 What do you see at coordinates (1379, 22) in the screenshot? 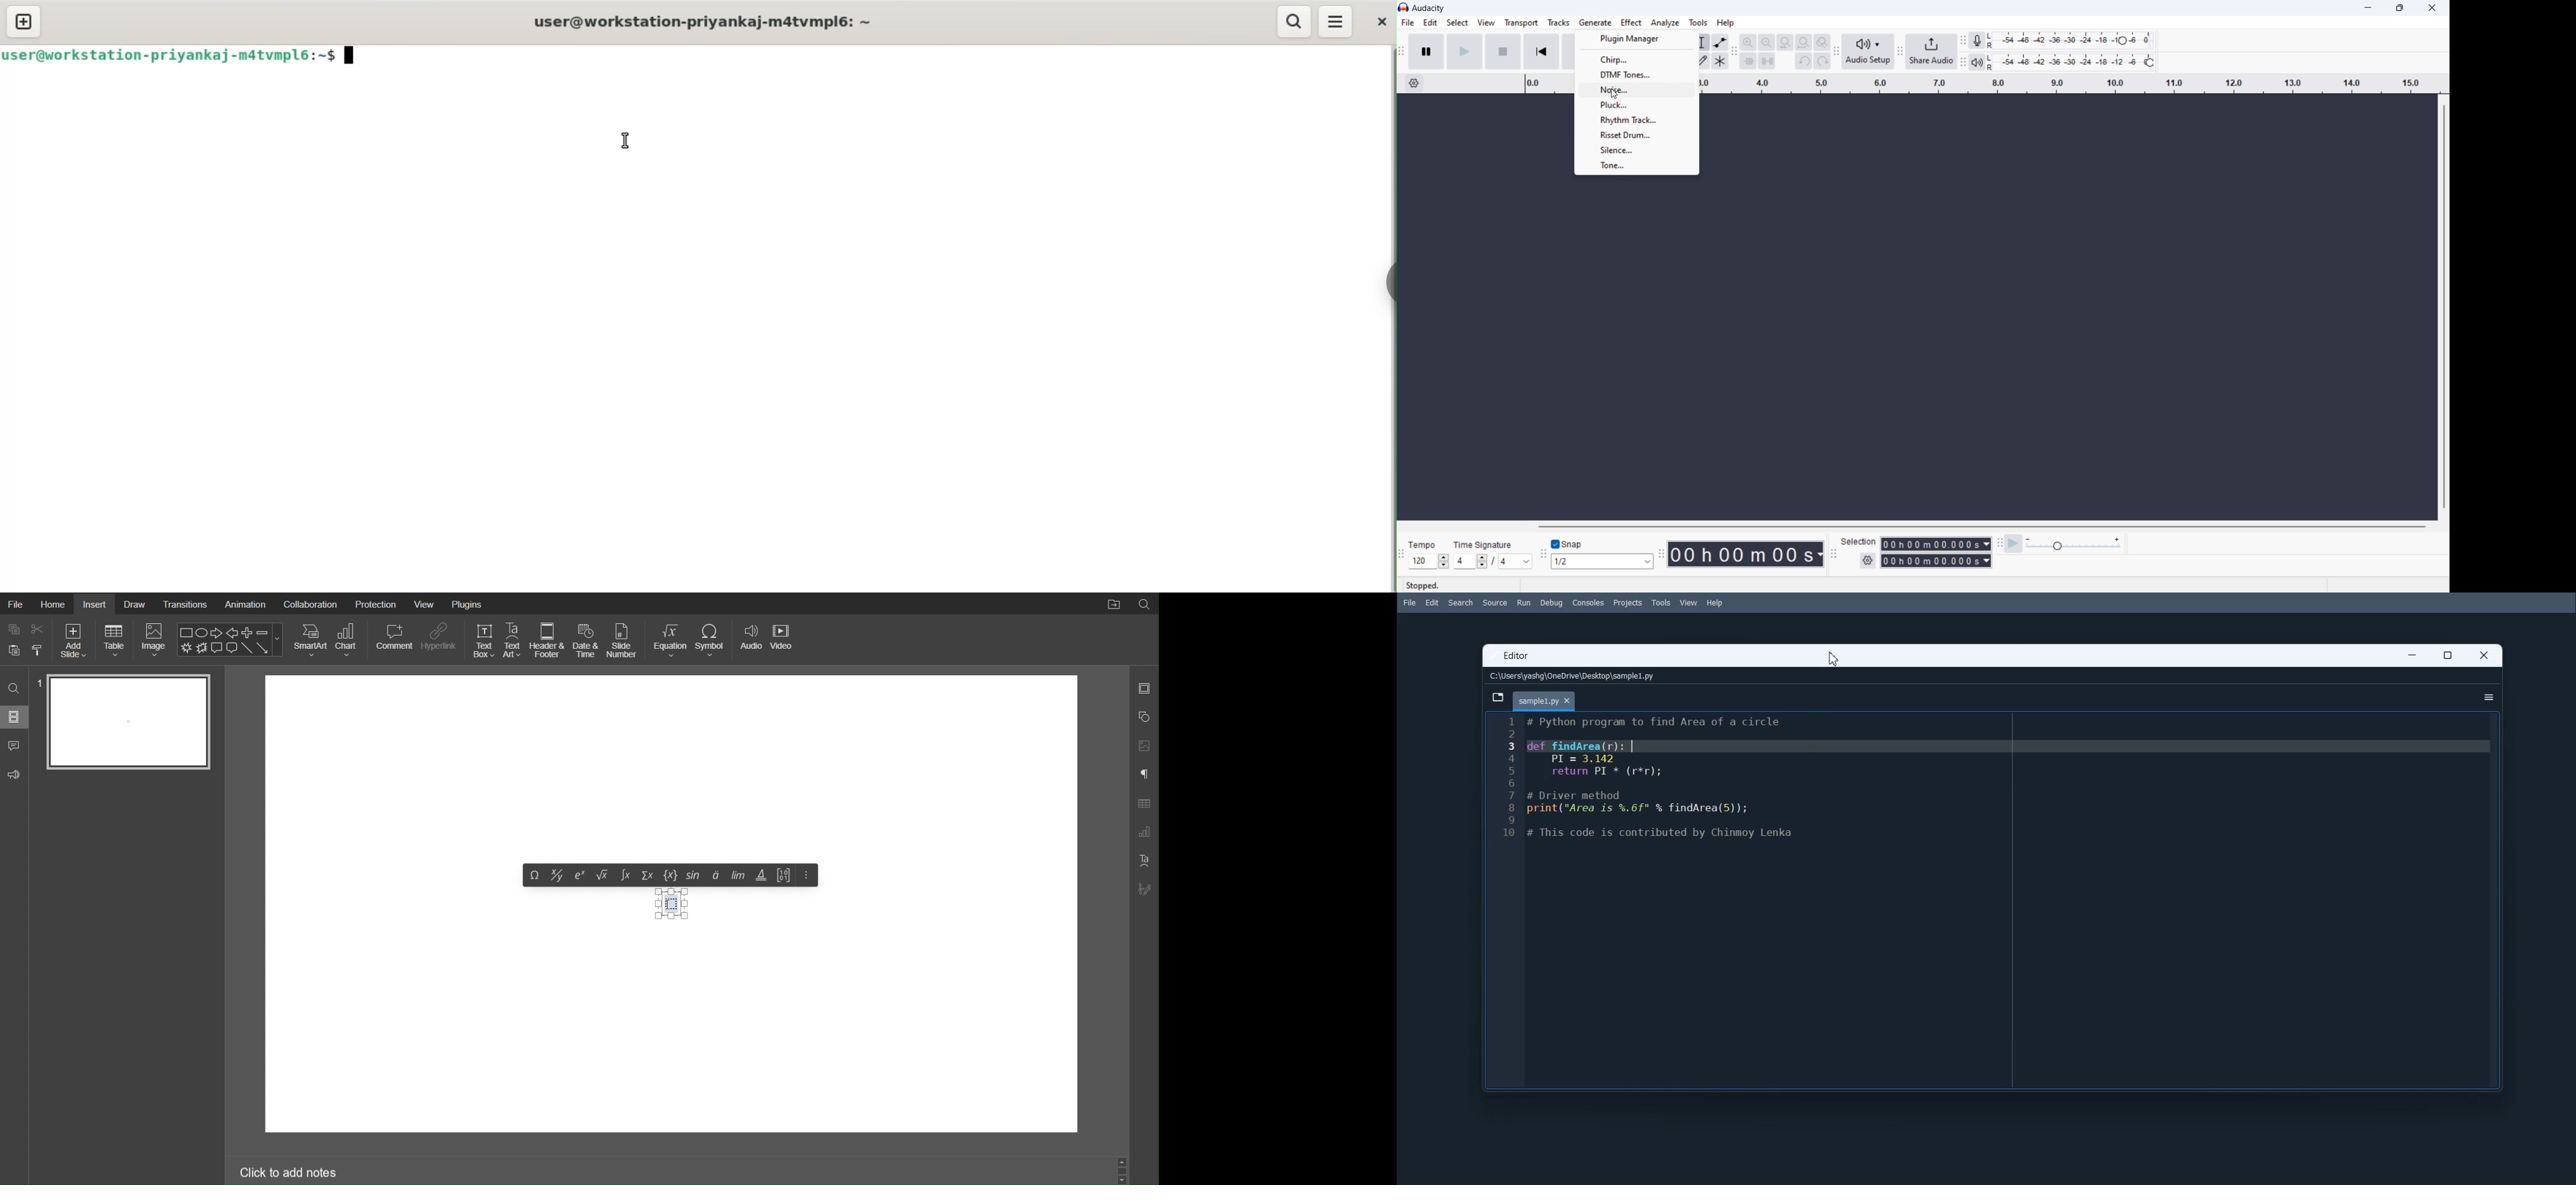
I see `close` at bounding box center [1379, 22].